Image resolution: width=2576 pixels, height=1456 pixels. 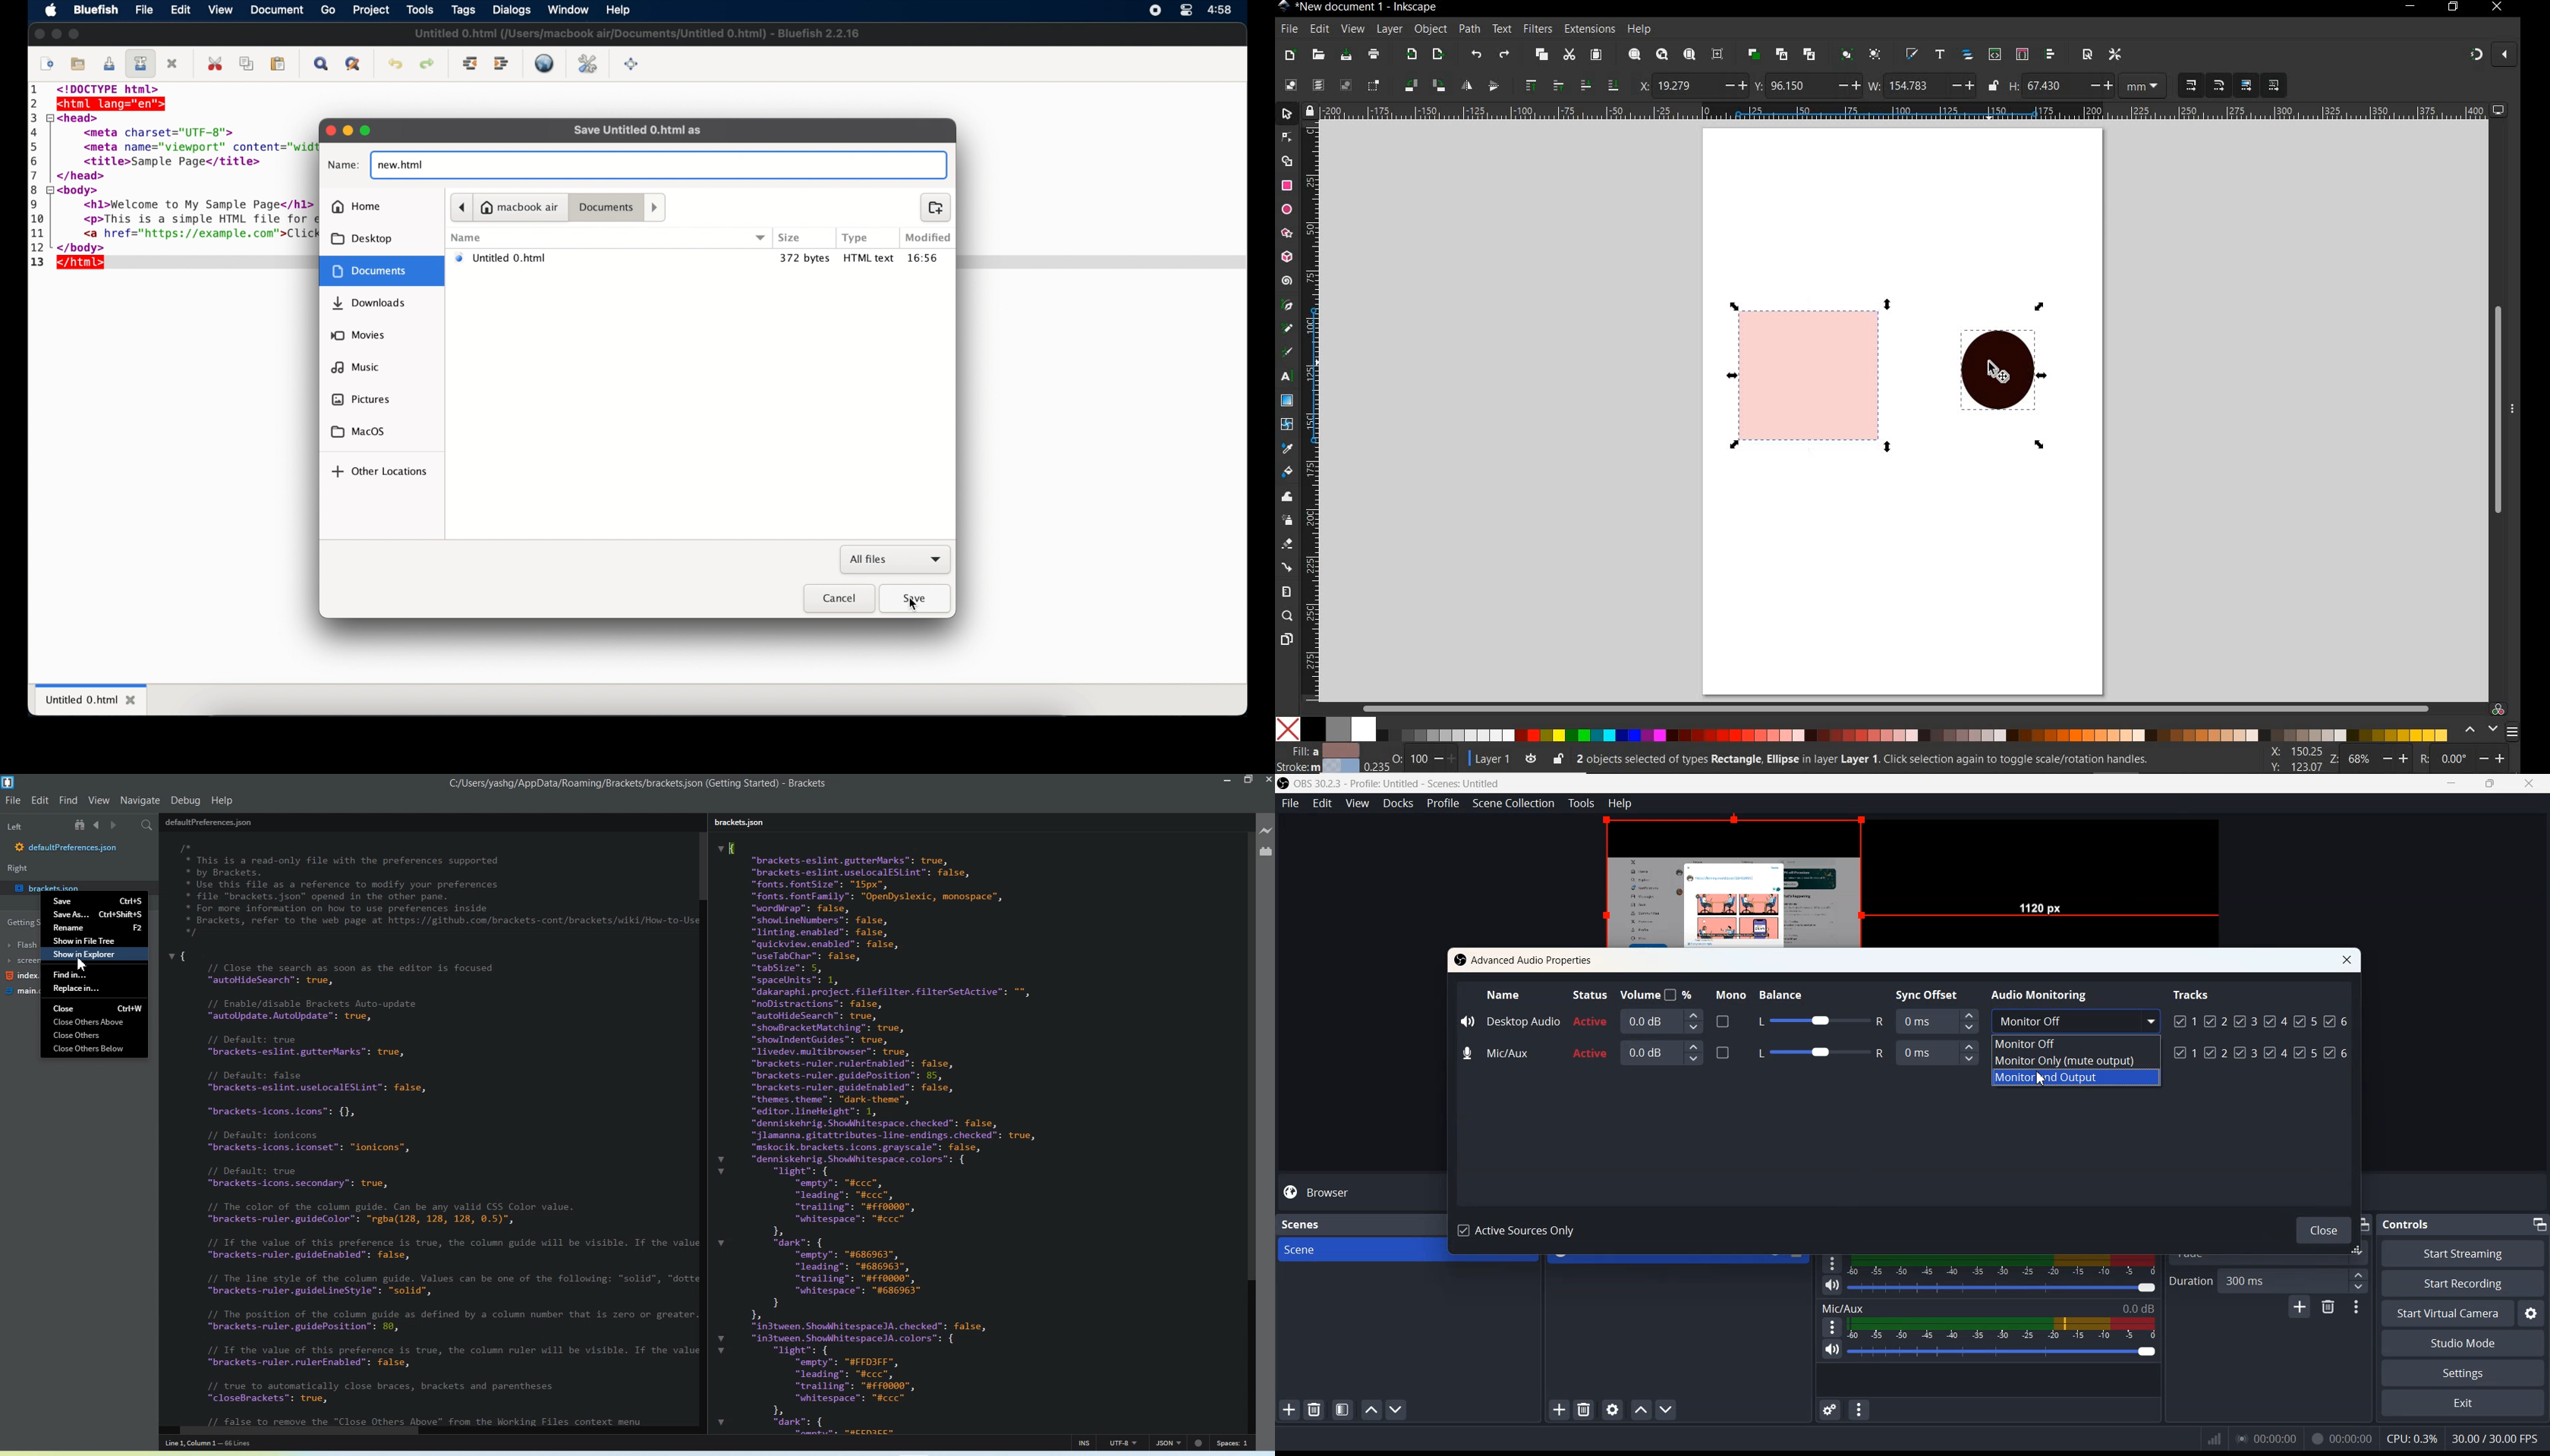 I want to click on Mic/Aux, so click(x=1498, y=1054).